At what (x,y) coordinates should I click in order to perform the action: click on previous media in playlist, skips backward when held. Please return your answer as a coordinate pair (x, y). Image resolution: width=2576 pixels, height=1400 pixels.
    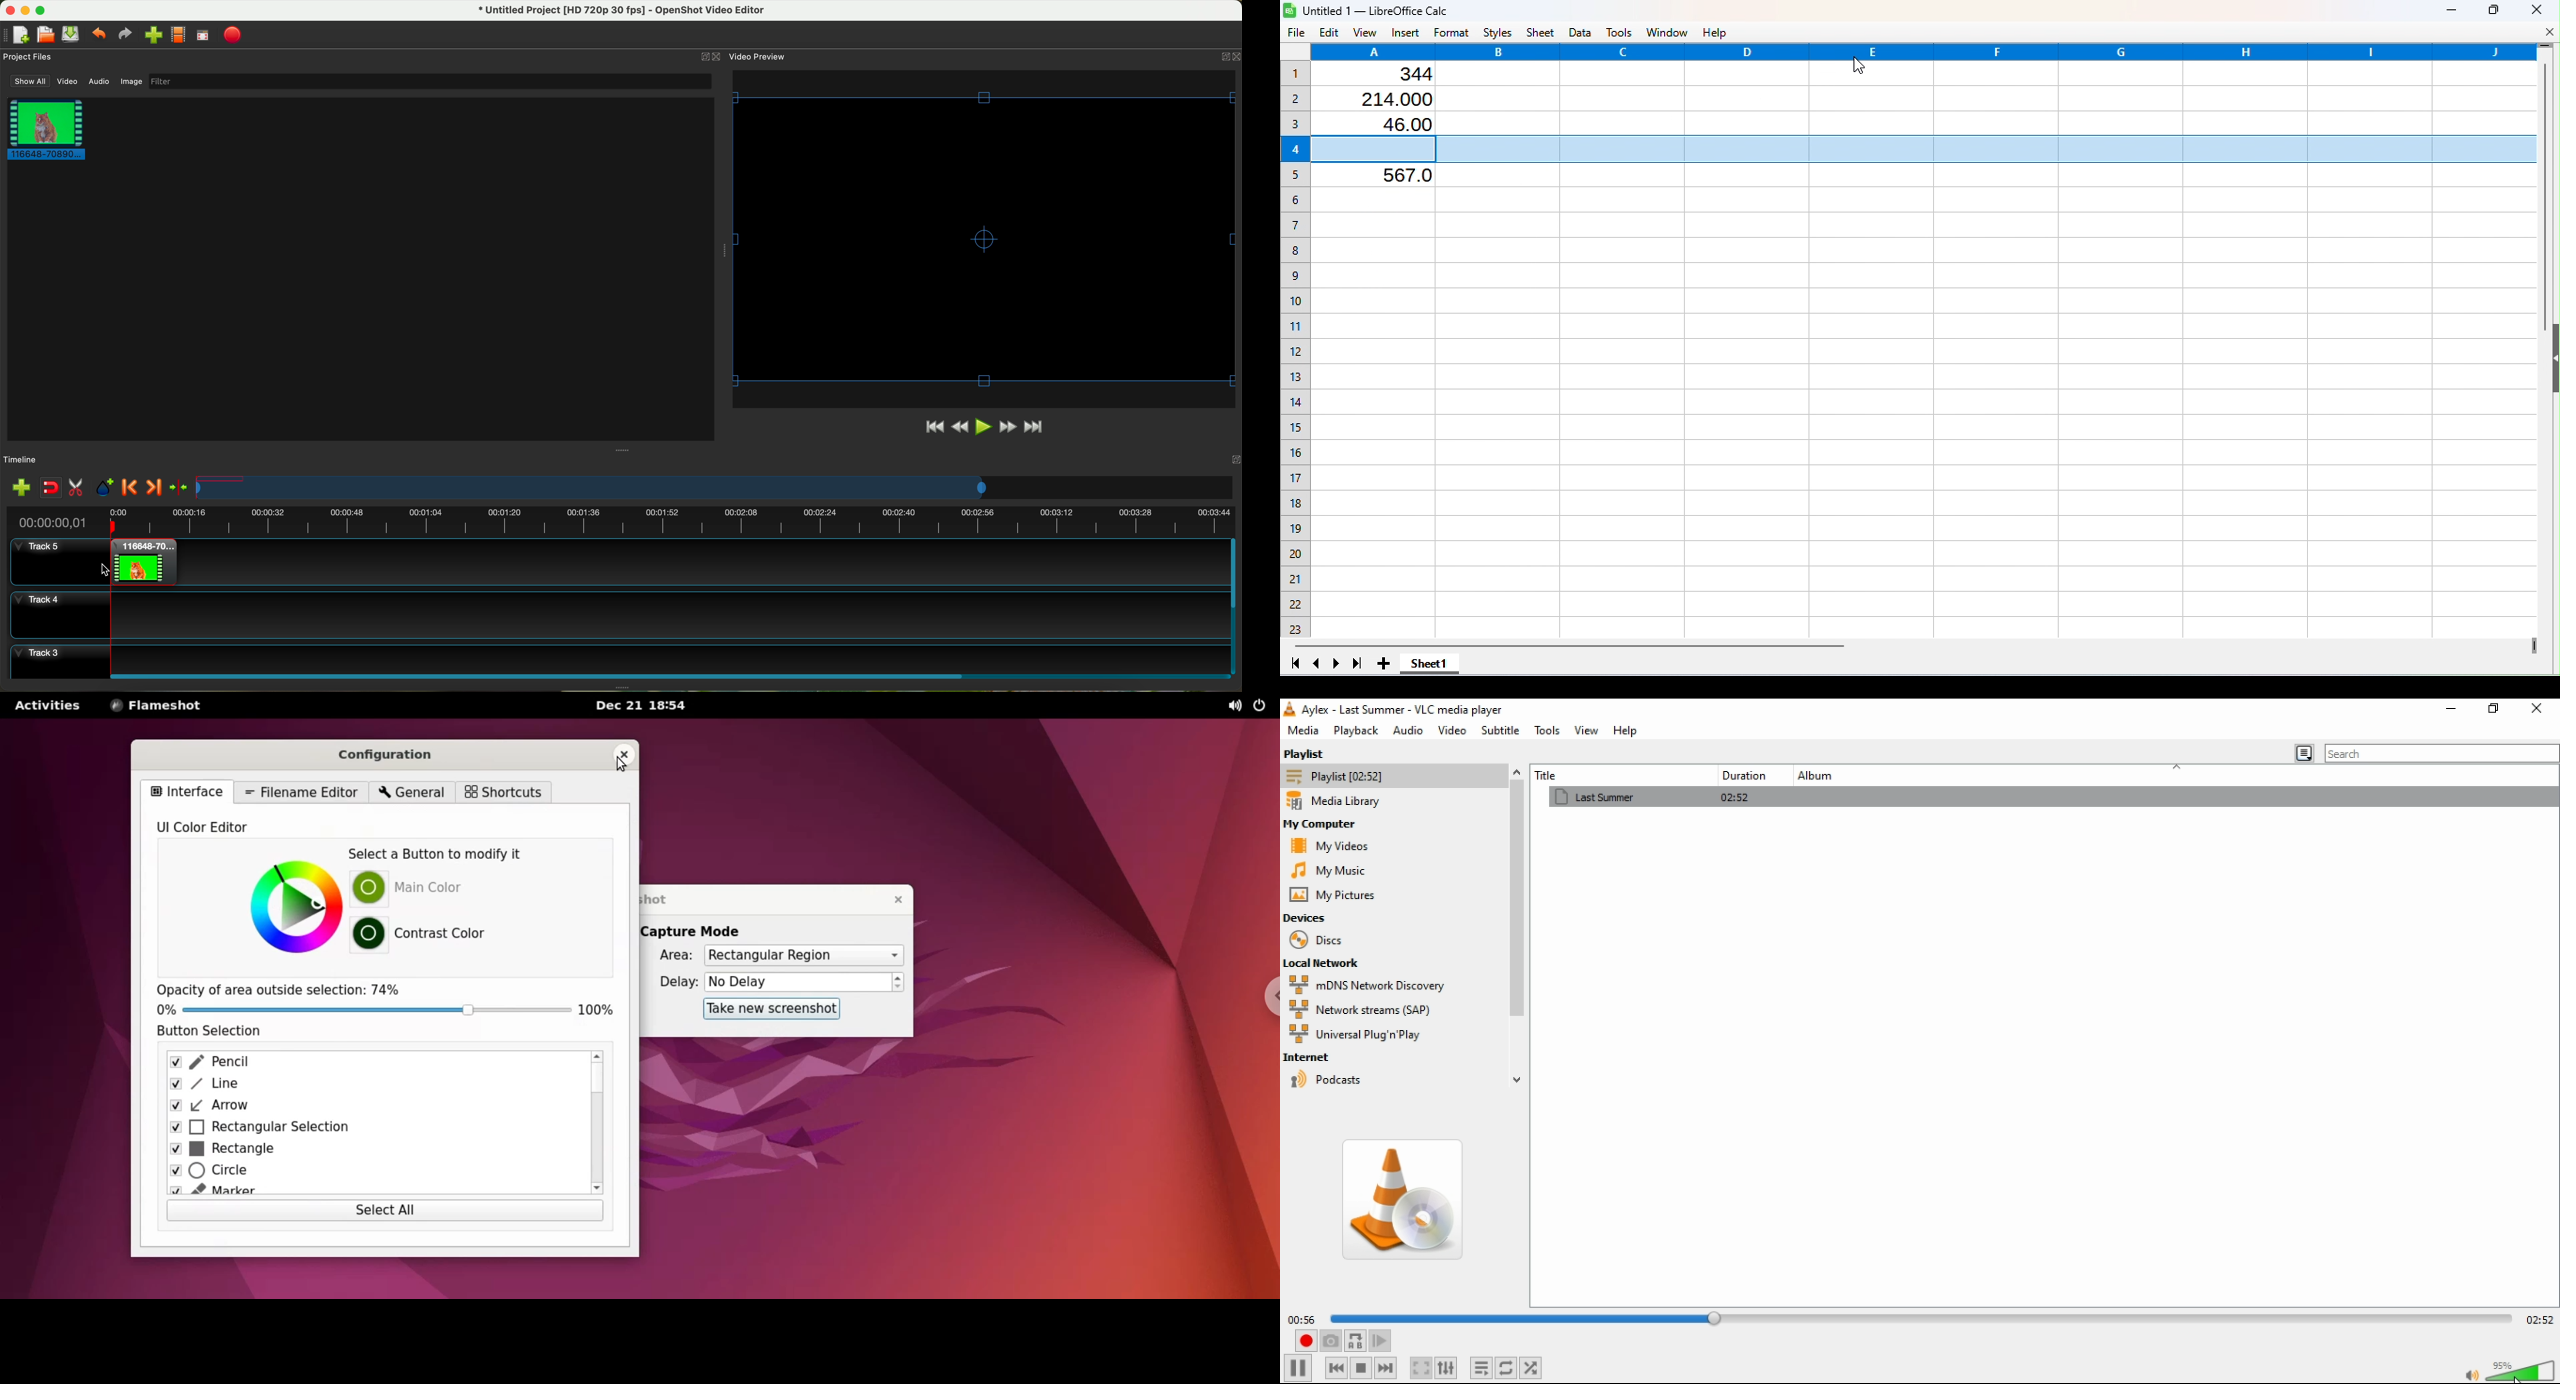
    Looking at the image, I should click on (1335, 1368).